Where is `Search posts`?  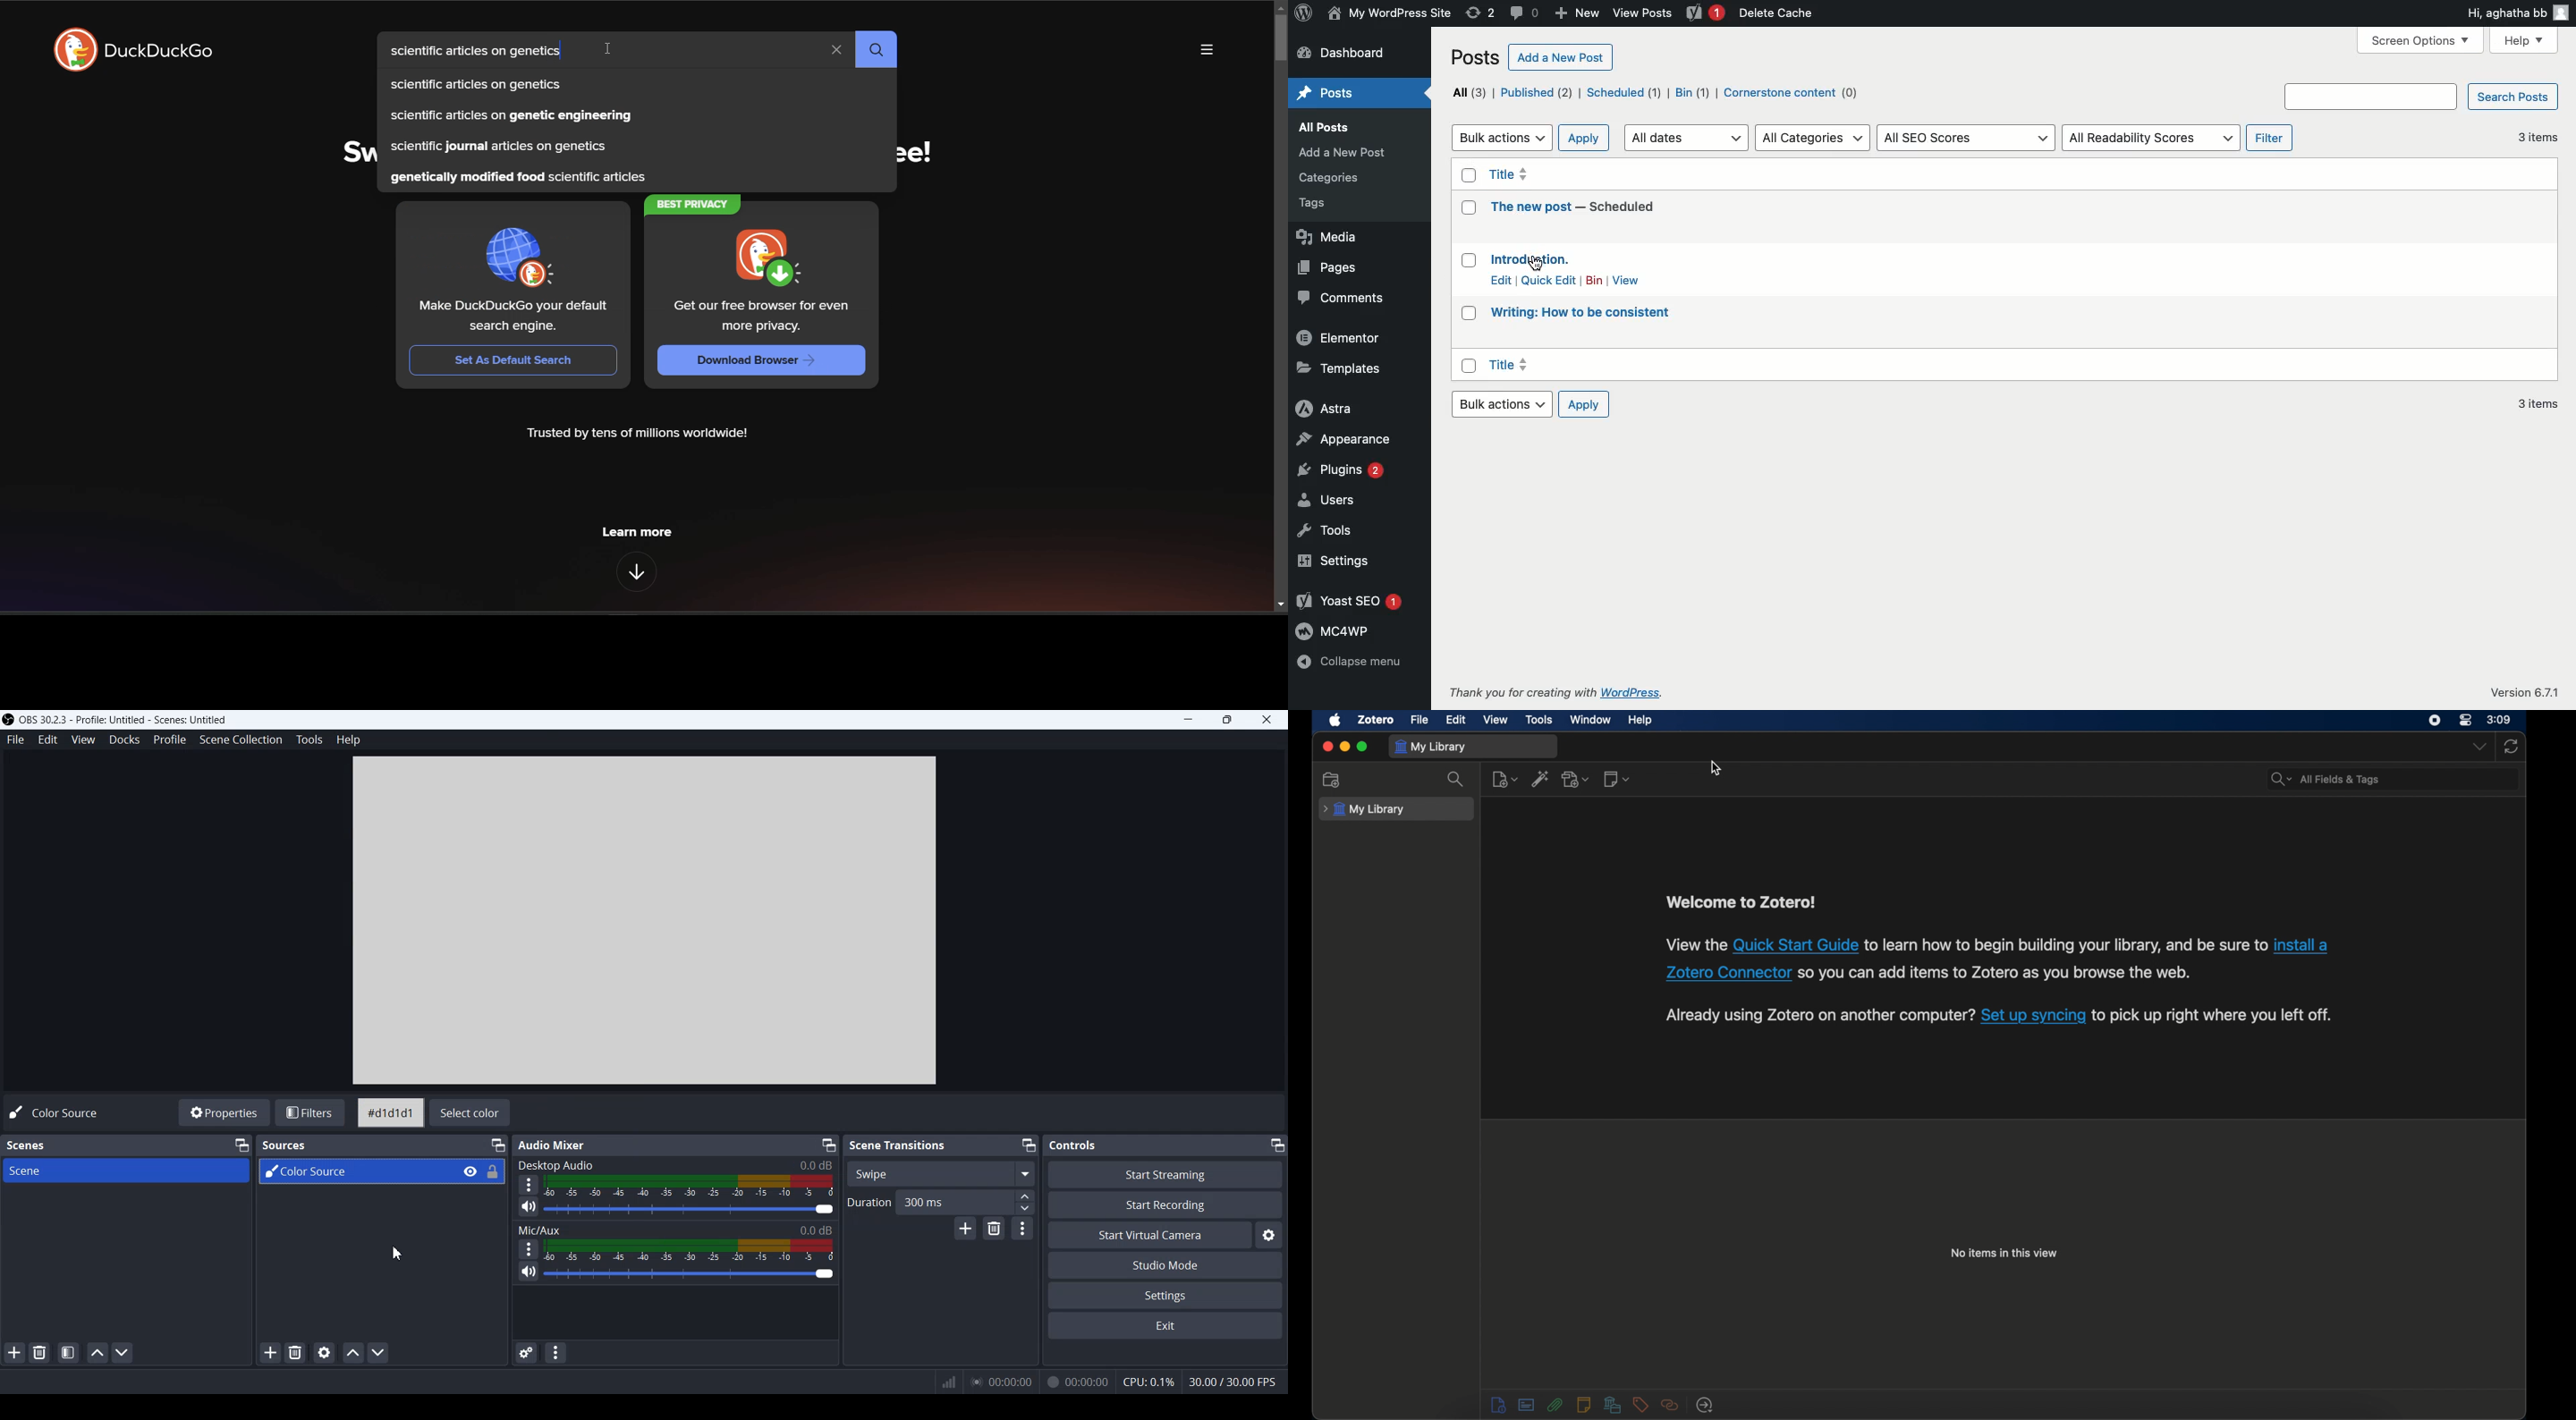
Search posts is located at coordinates (2371, 97).